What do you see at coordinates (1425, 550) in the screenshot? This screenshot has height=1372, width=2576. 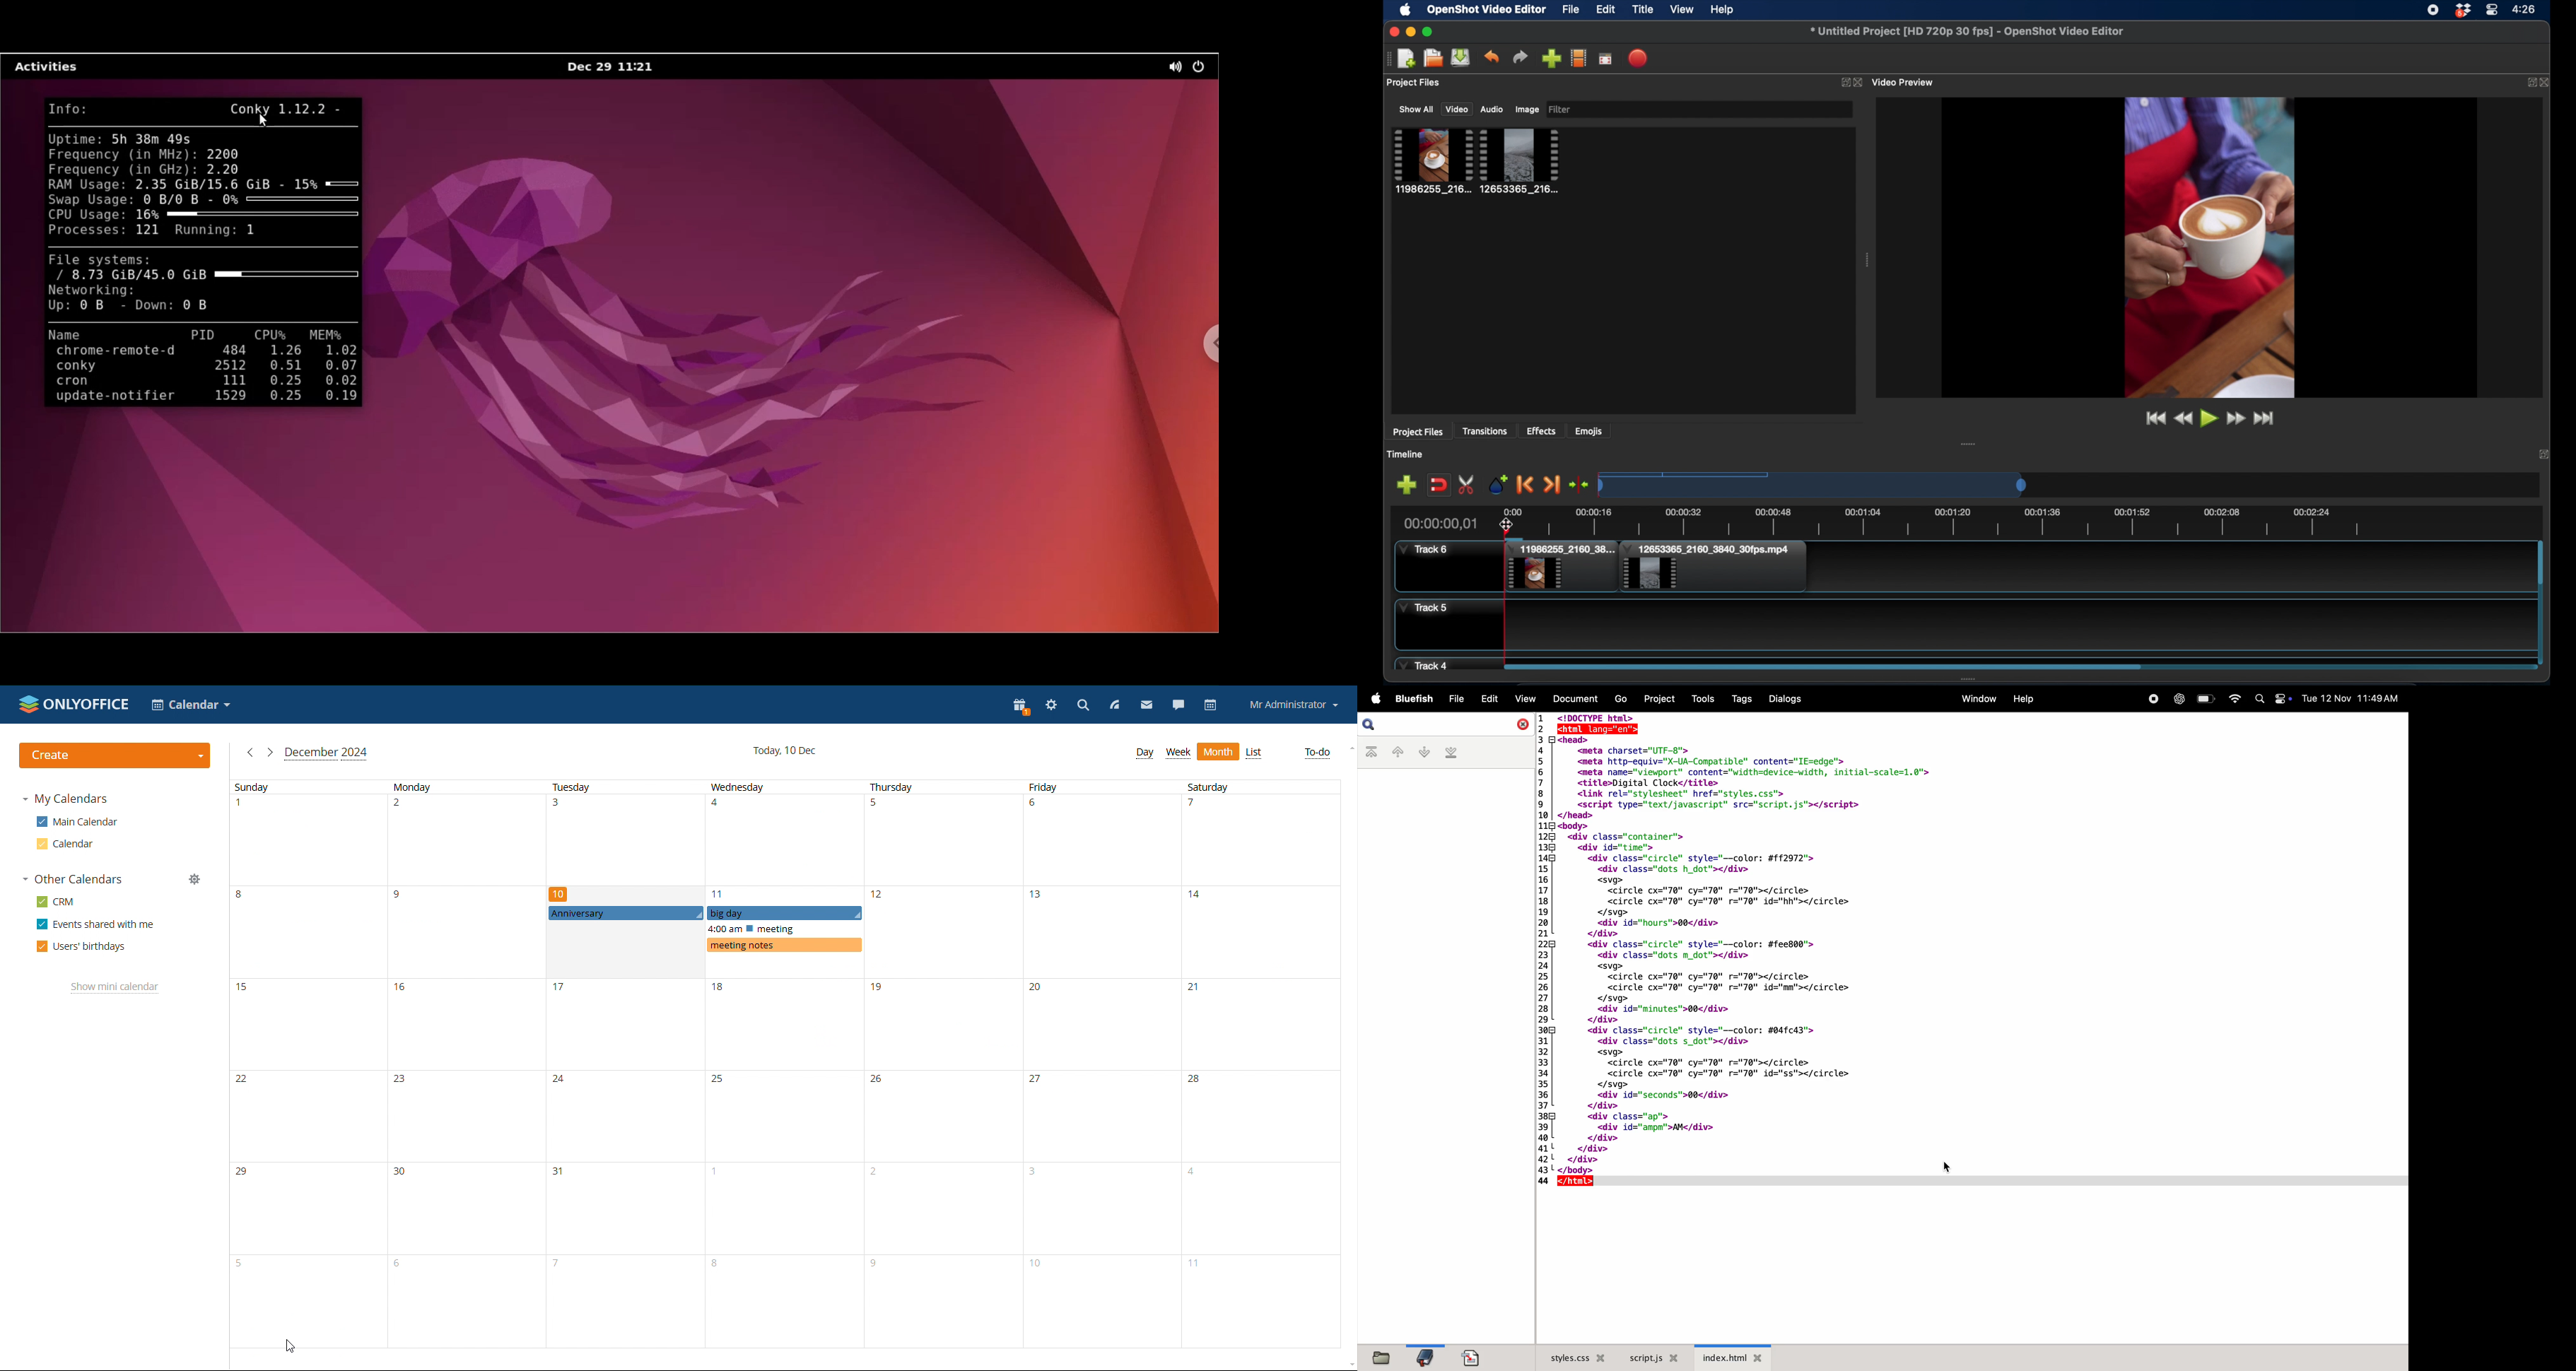 I see `track 6` at bounding box center [1425, 550].